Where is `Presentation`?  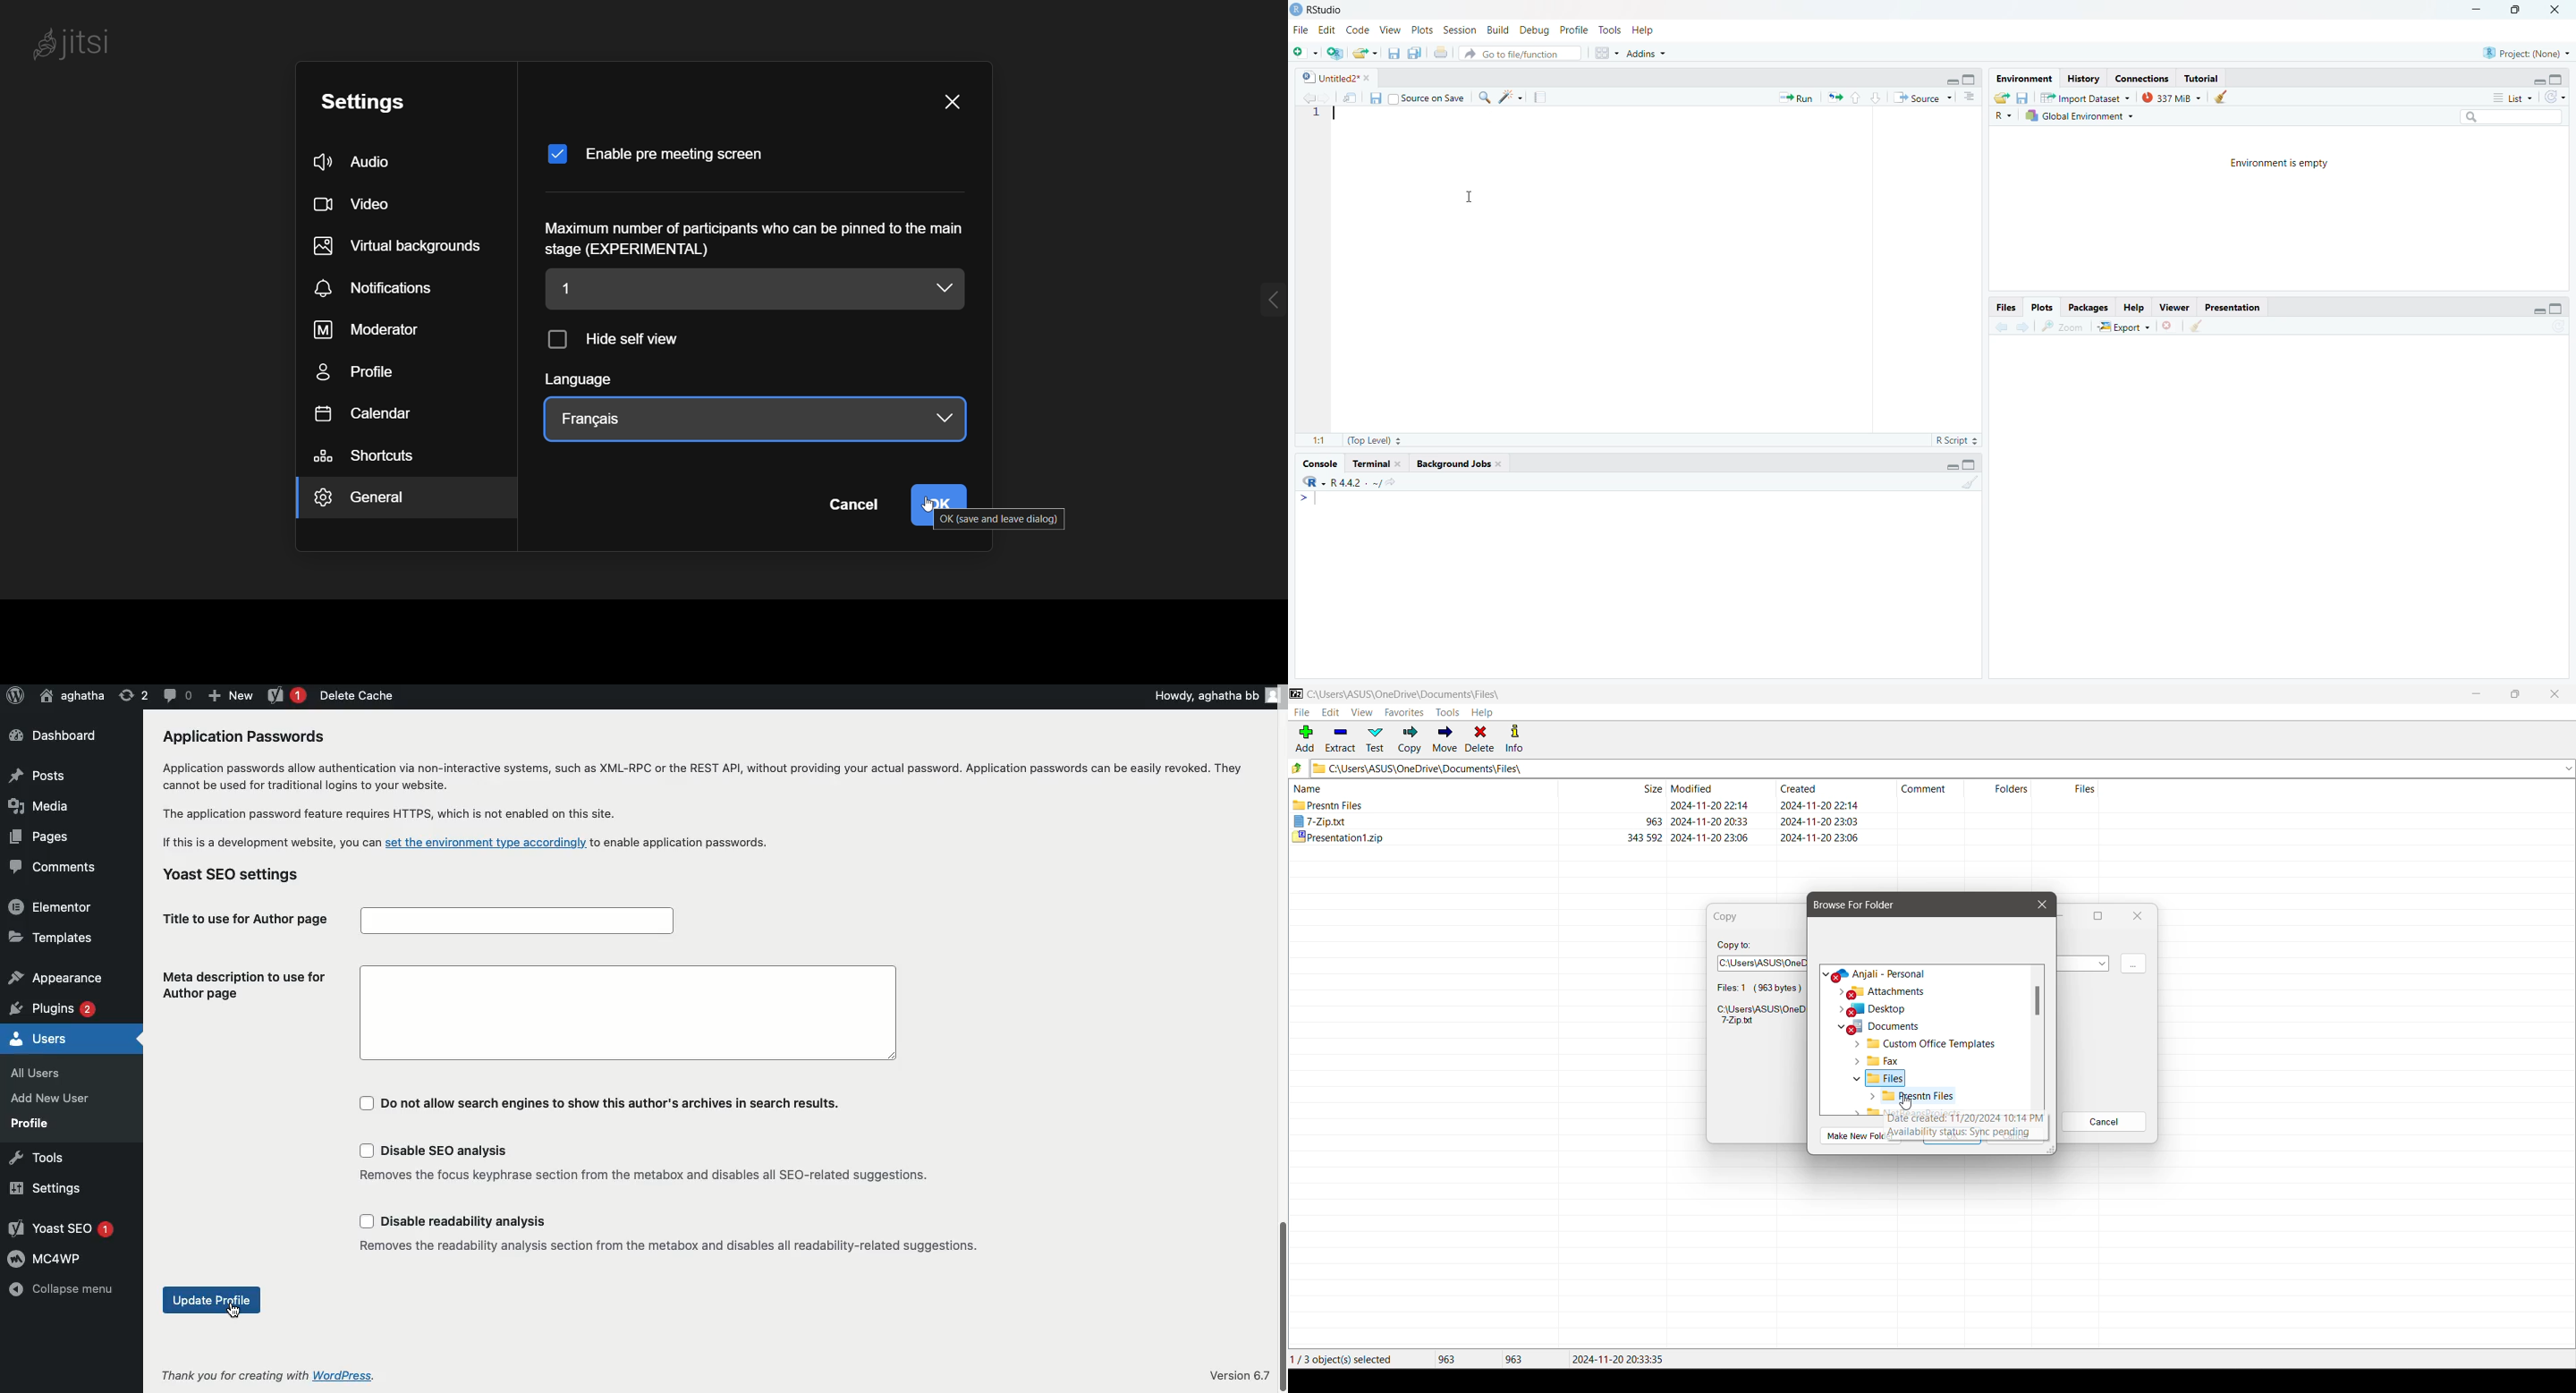 Presentation is located at coordinates (2237, 309).